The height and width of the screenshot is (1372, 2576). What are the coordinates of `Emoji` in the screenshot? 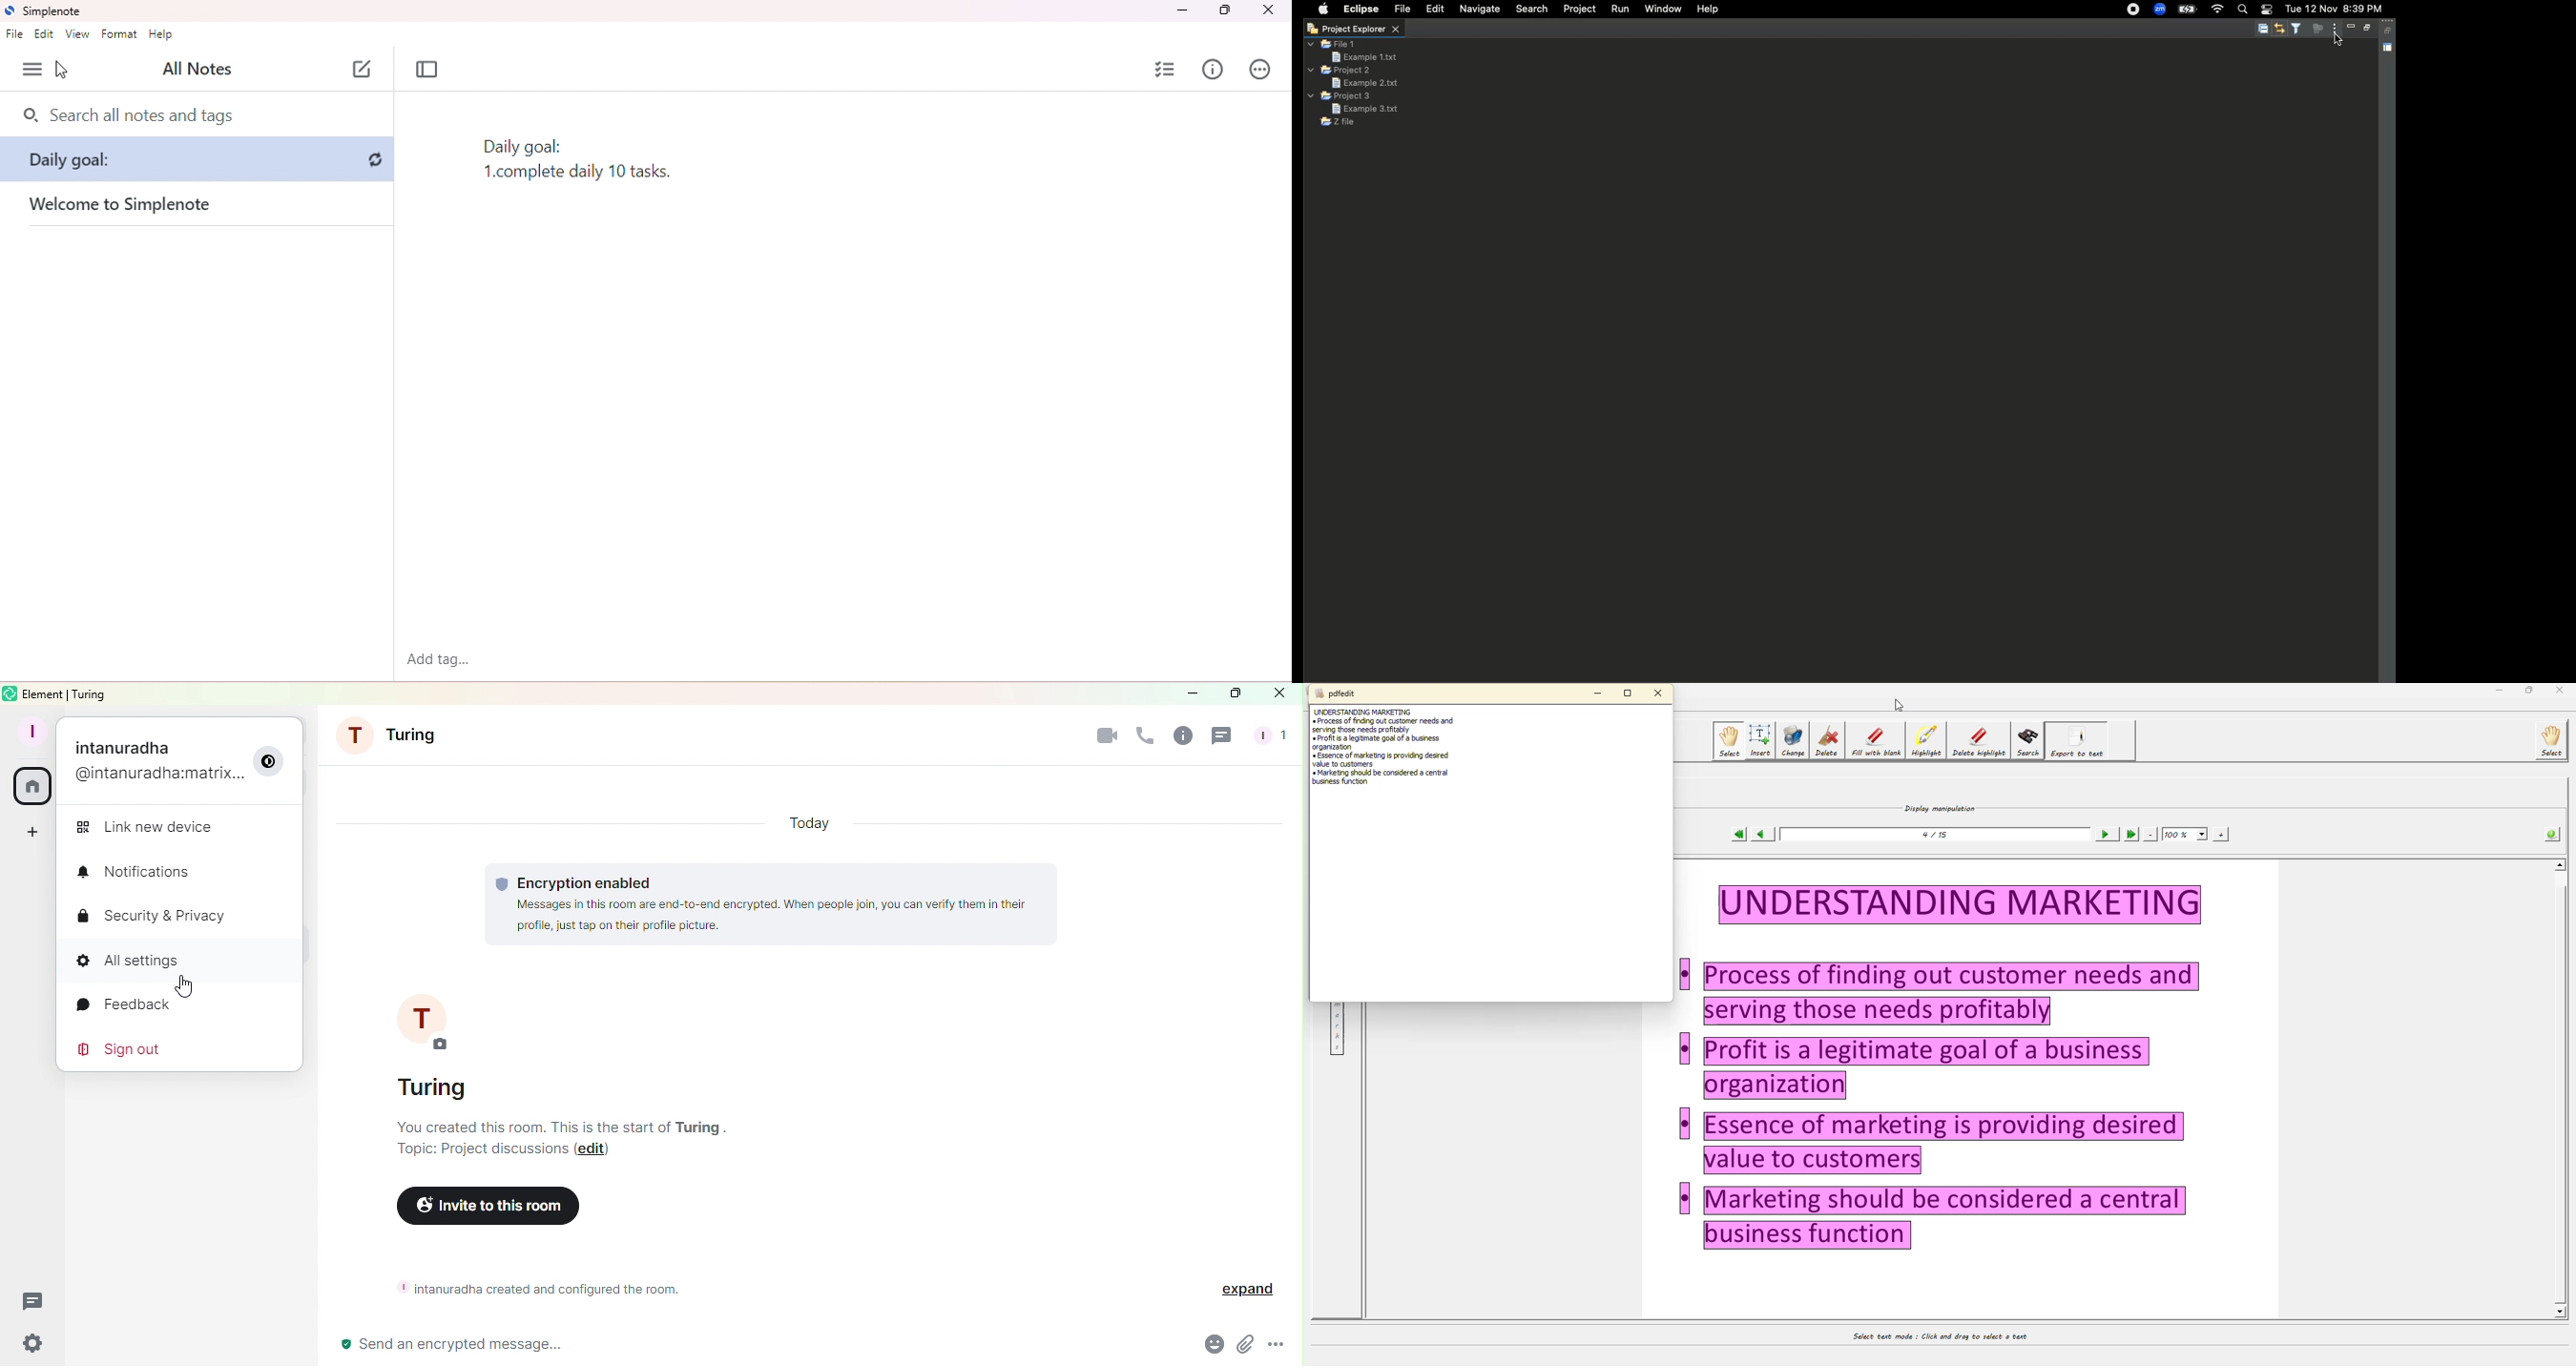 It's located at (1211, 1346).